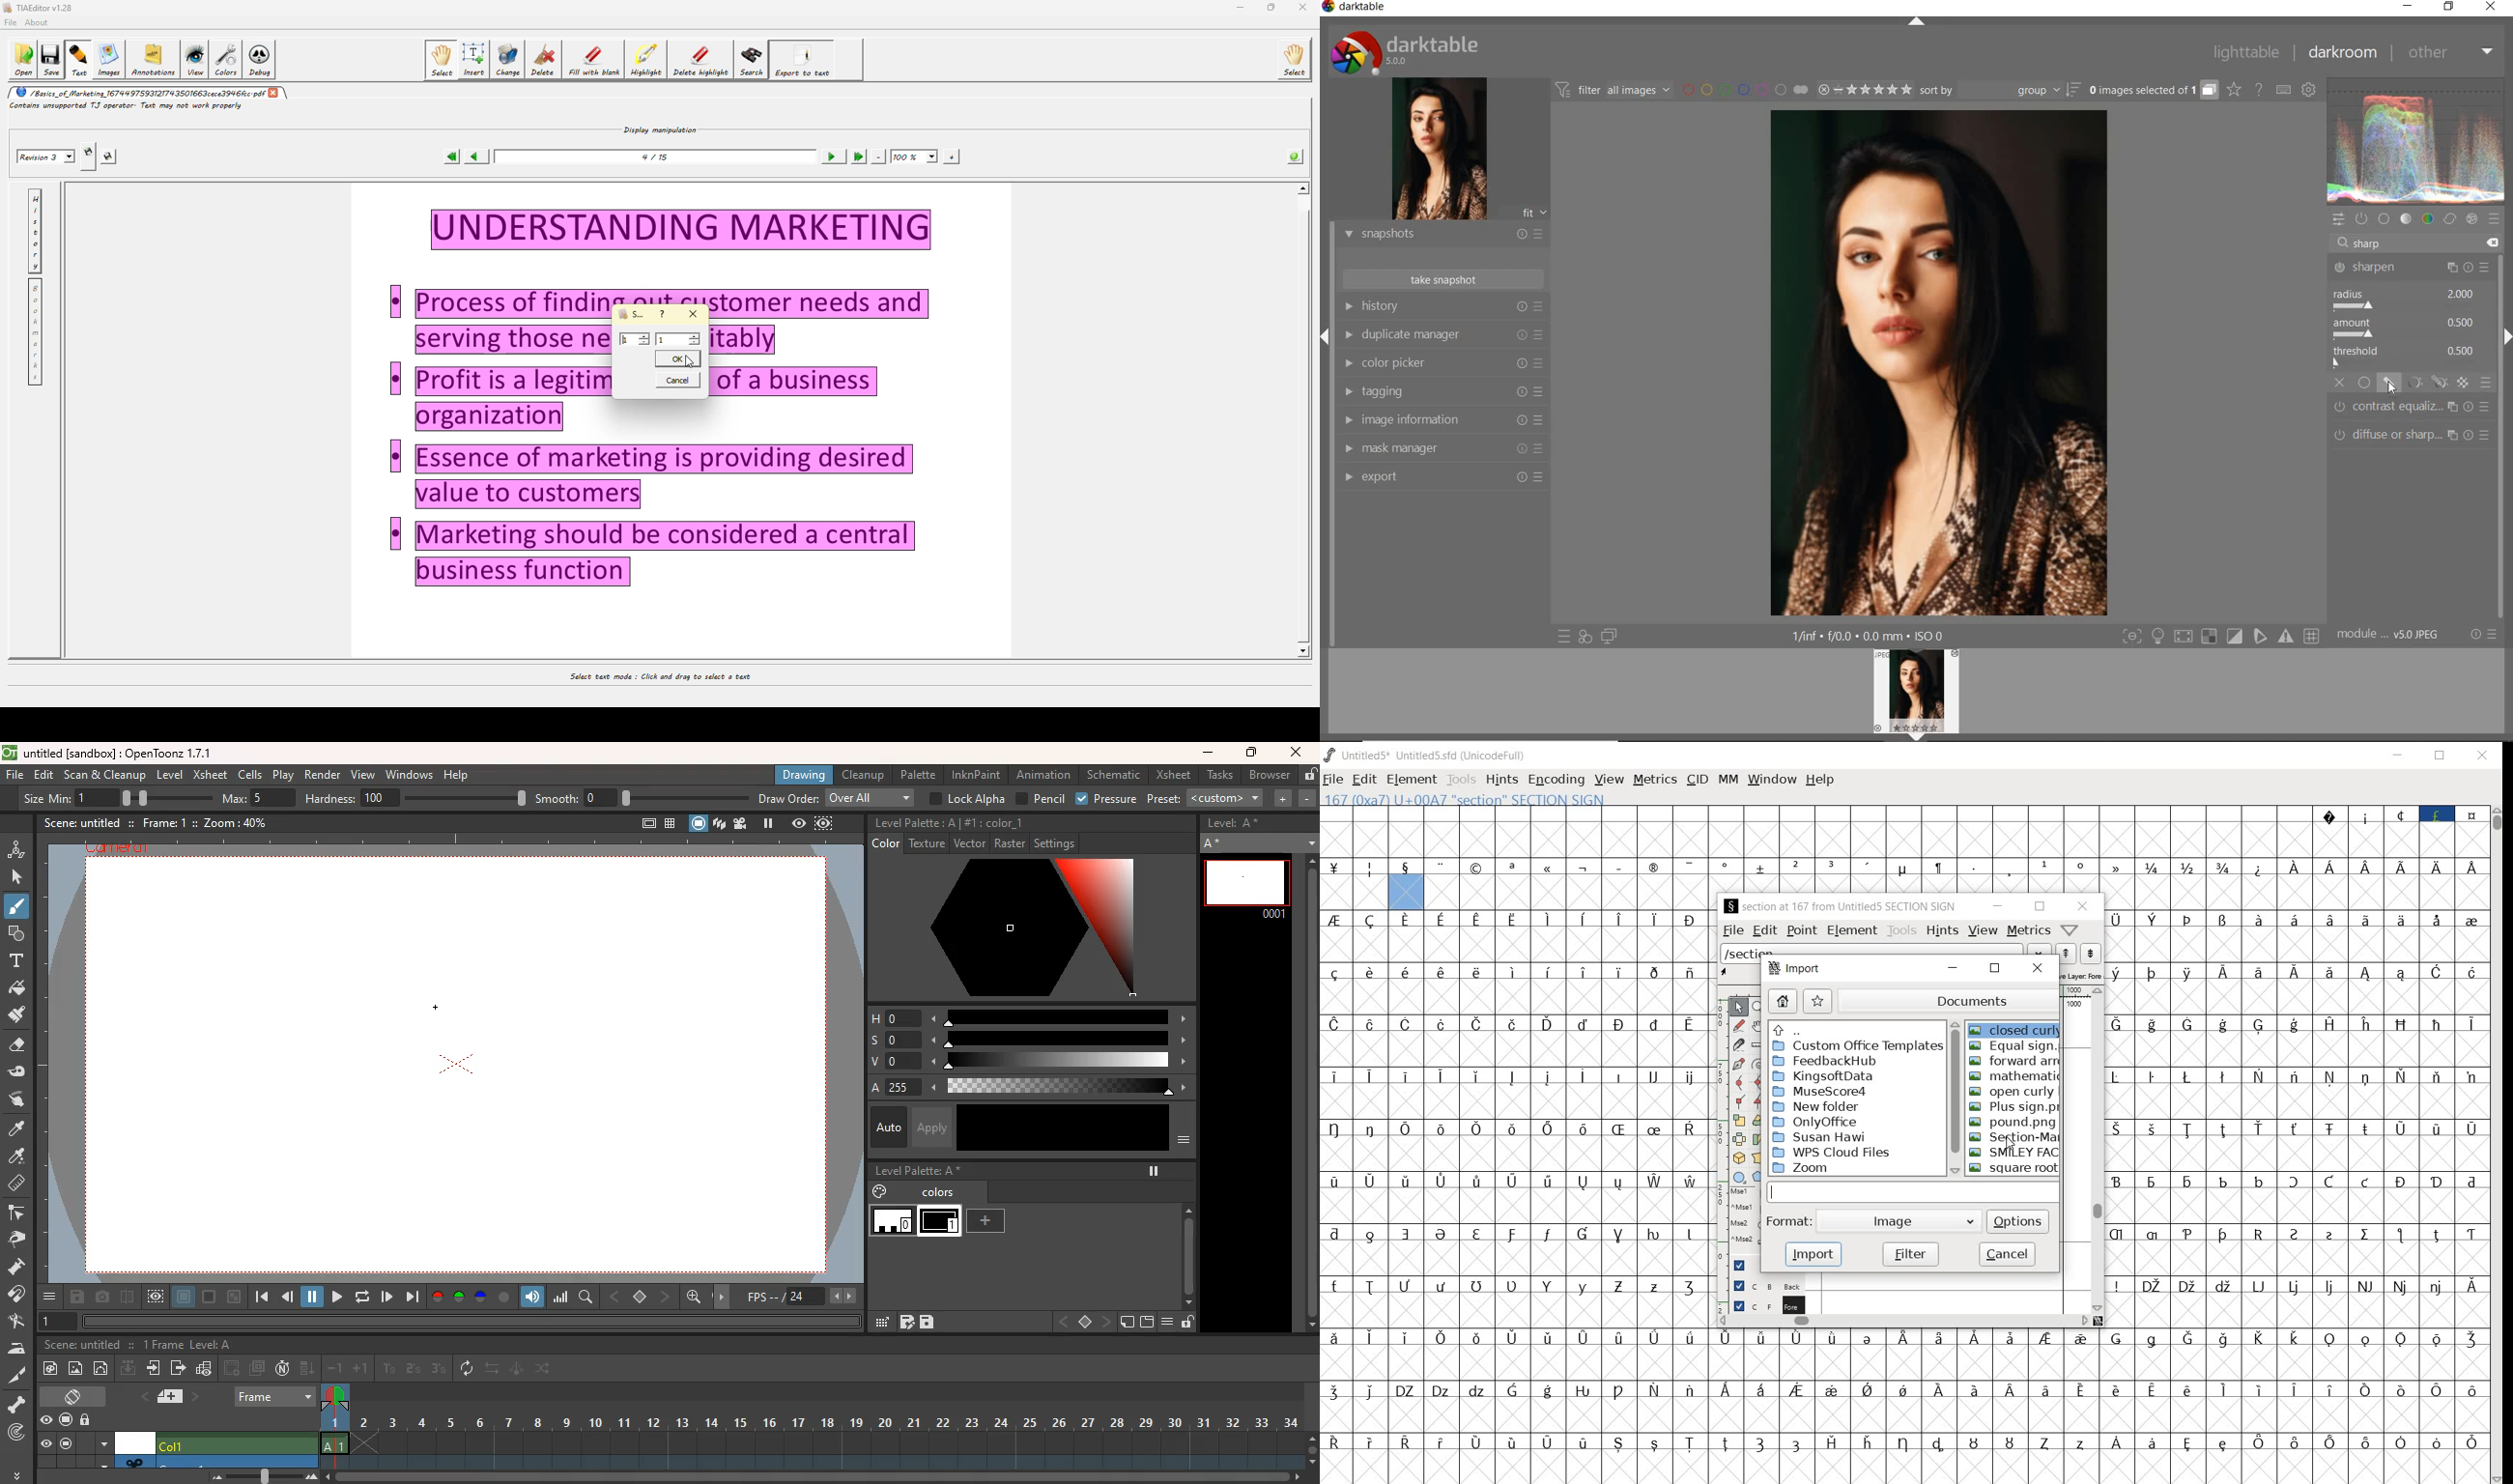  What do you see at coordinates (1355, 893) in the screenshot?
I see `empty cells` at bounding box center [1355, 893].